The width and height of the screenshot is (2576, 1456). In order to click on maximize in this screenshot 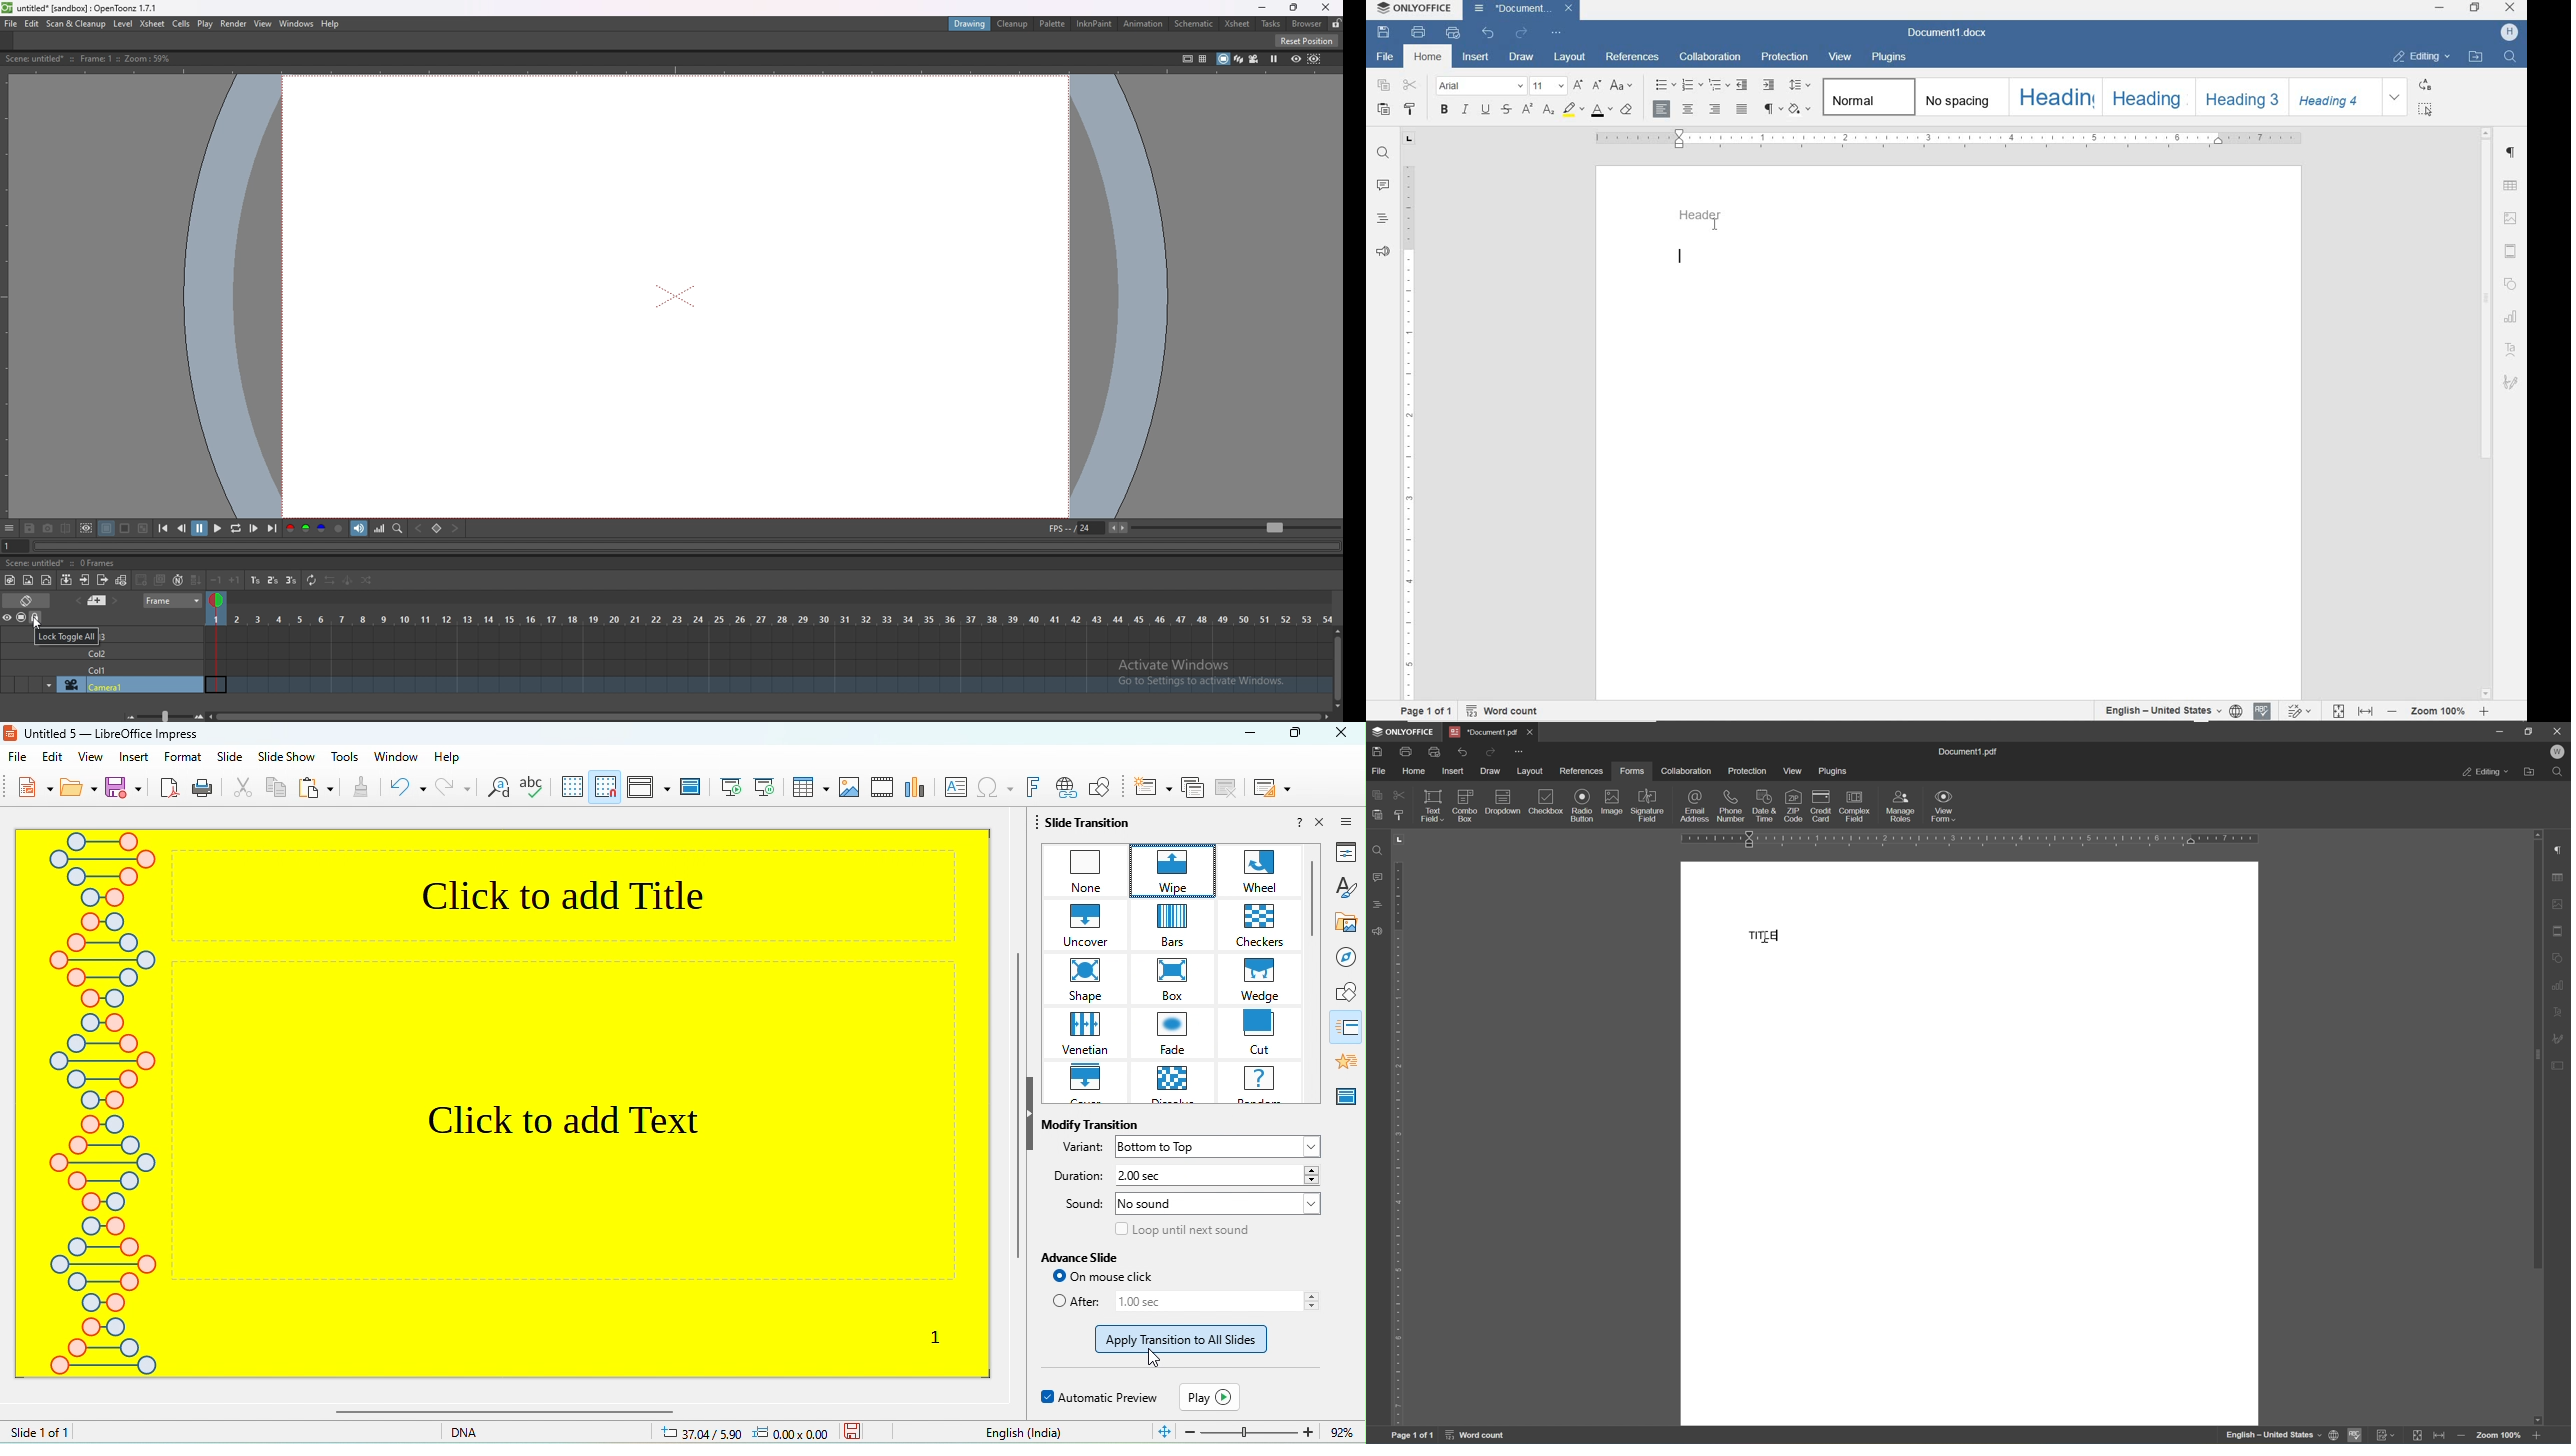, I will do `click(1300, 732)`.